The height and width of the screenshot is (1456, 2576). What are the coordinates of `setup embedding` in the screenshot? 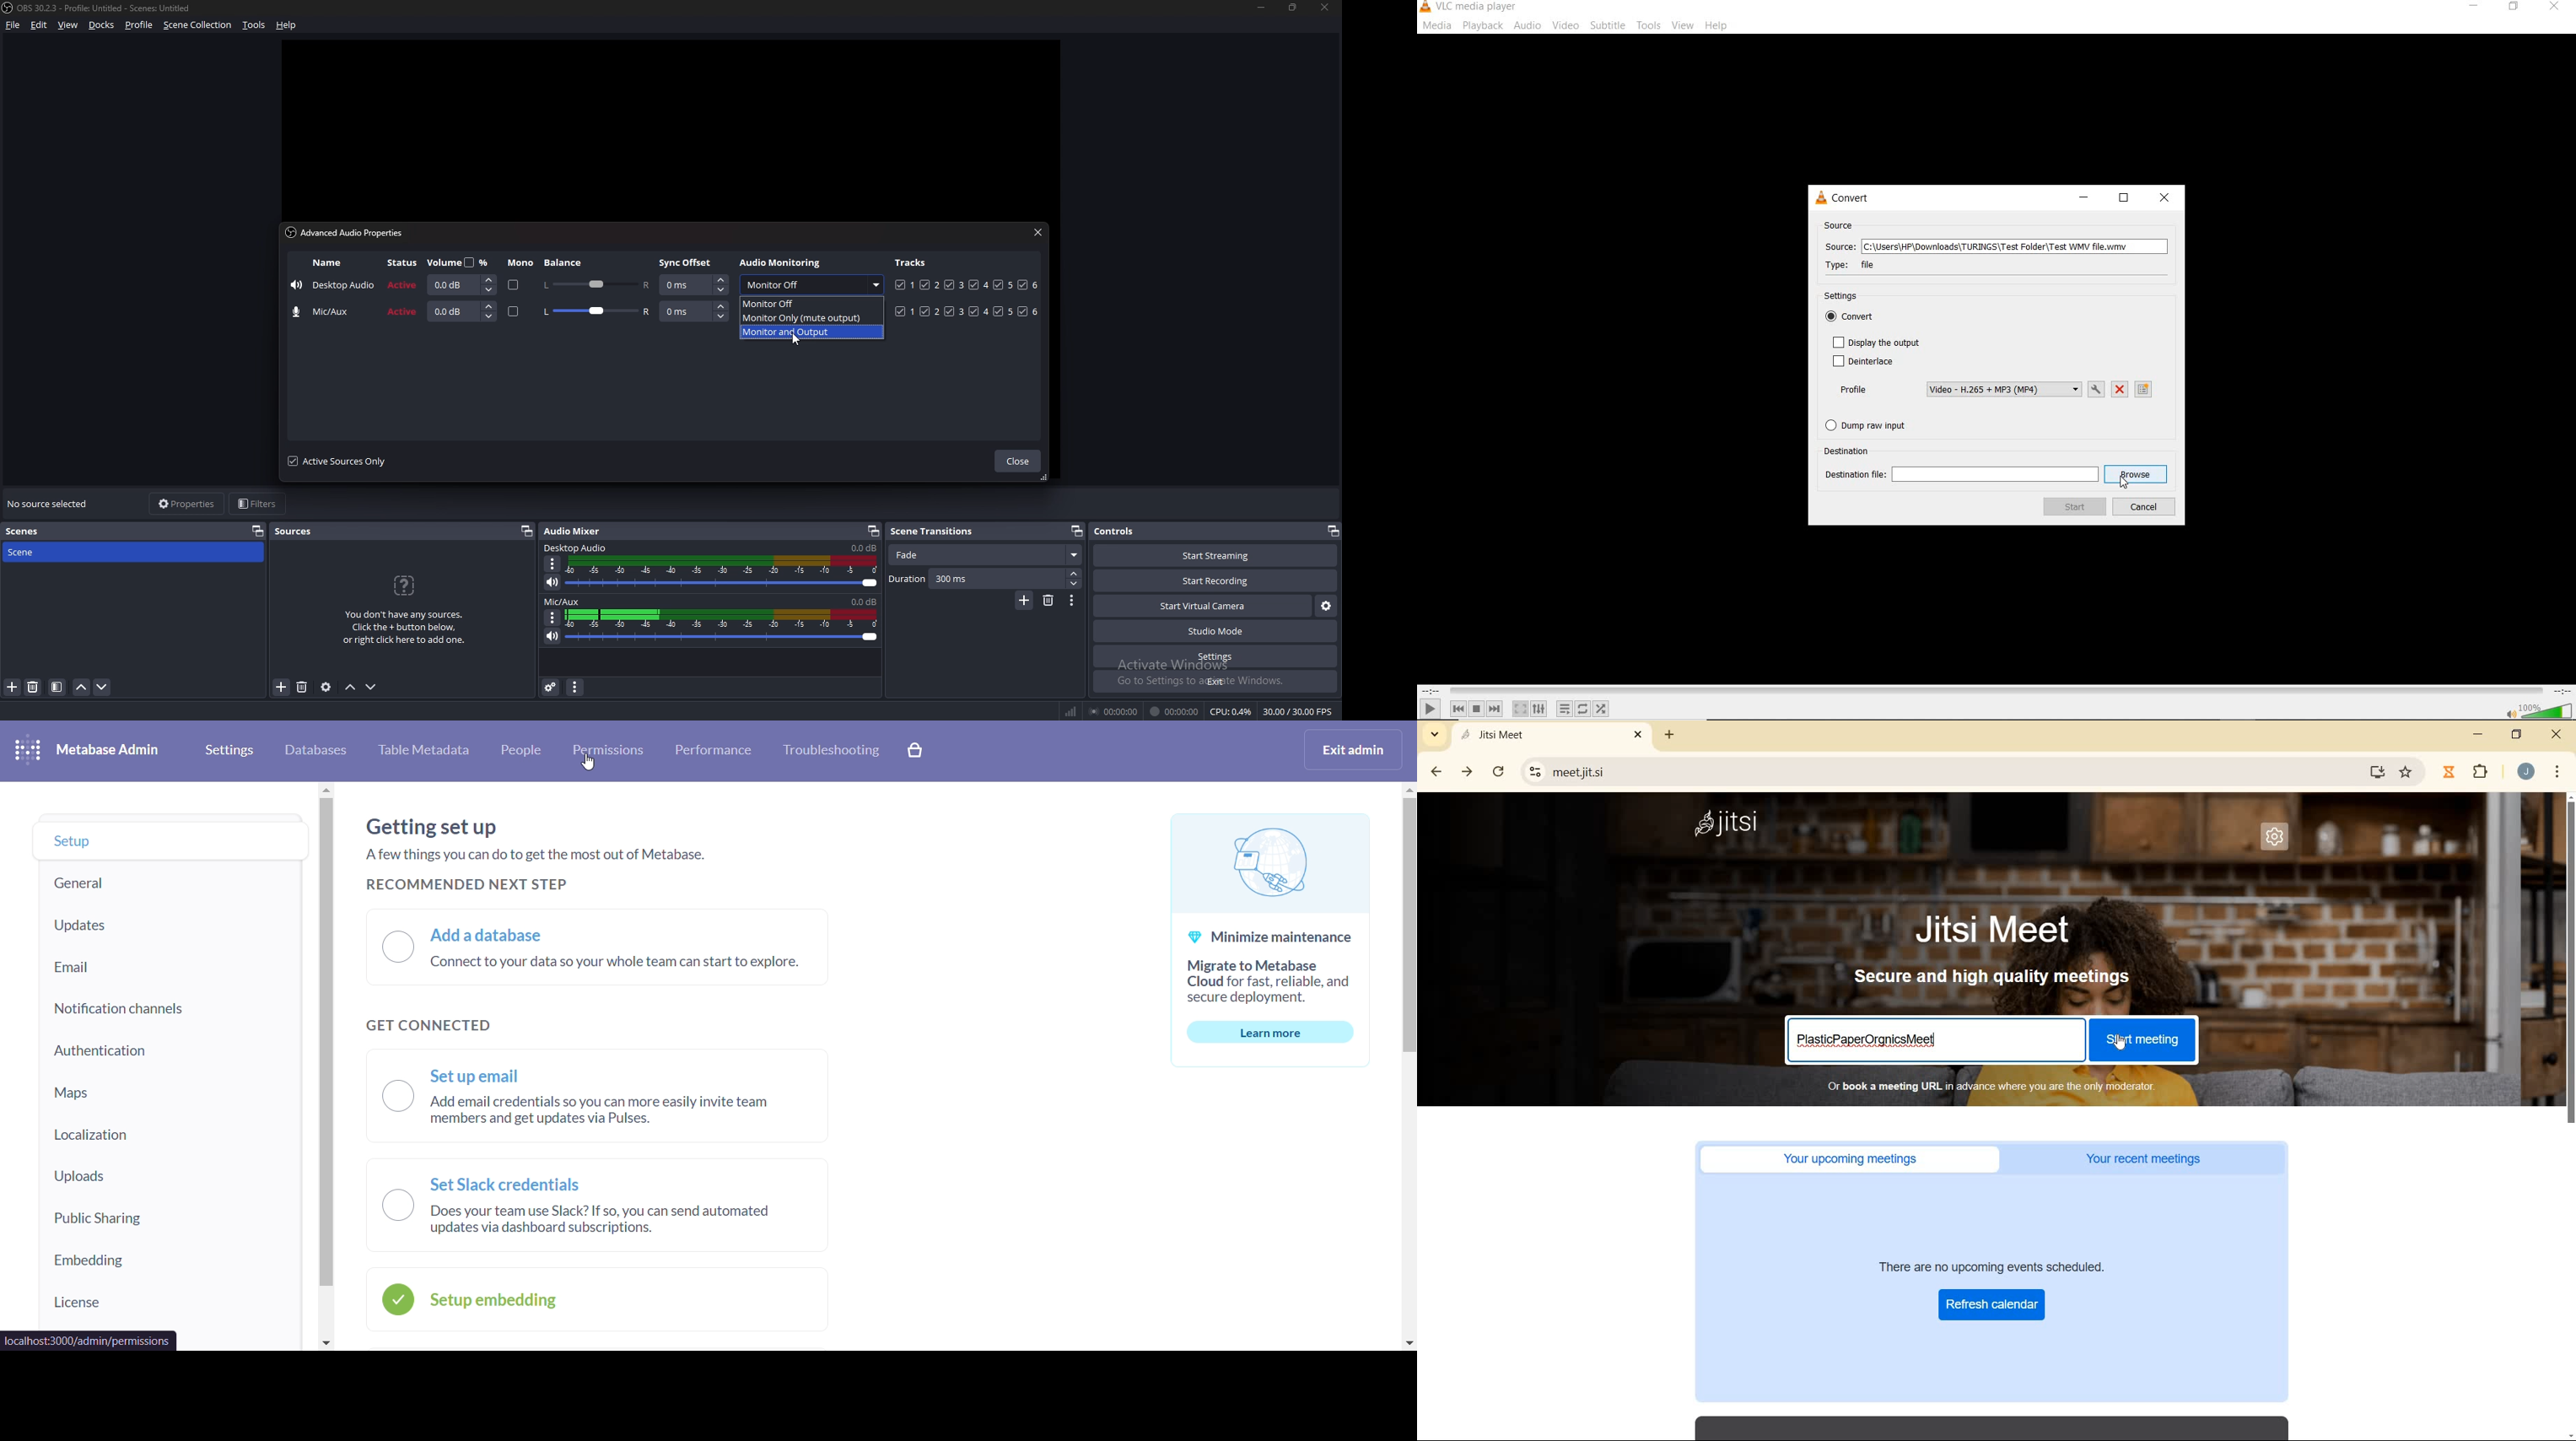 It's located at (598, 1296).